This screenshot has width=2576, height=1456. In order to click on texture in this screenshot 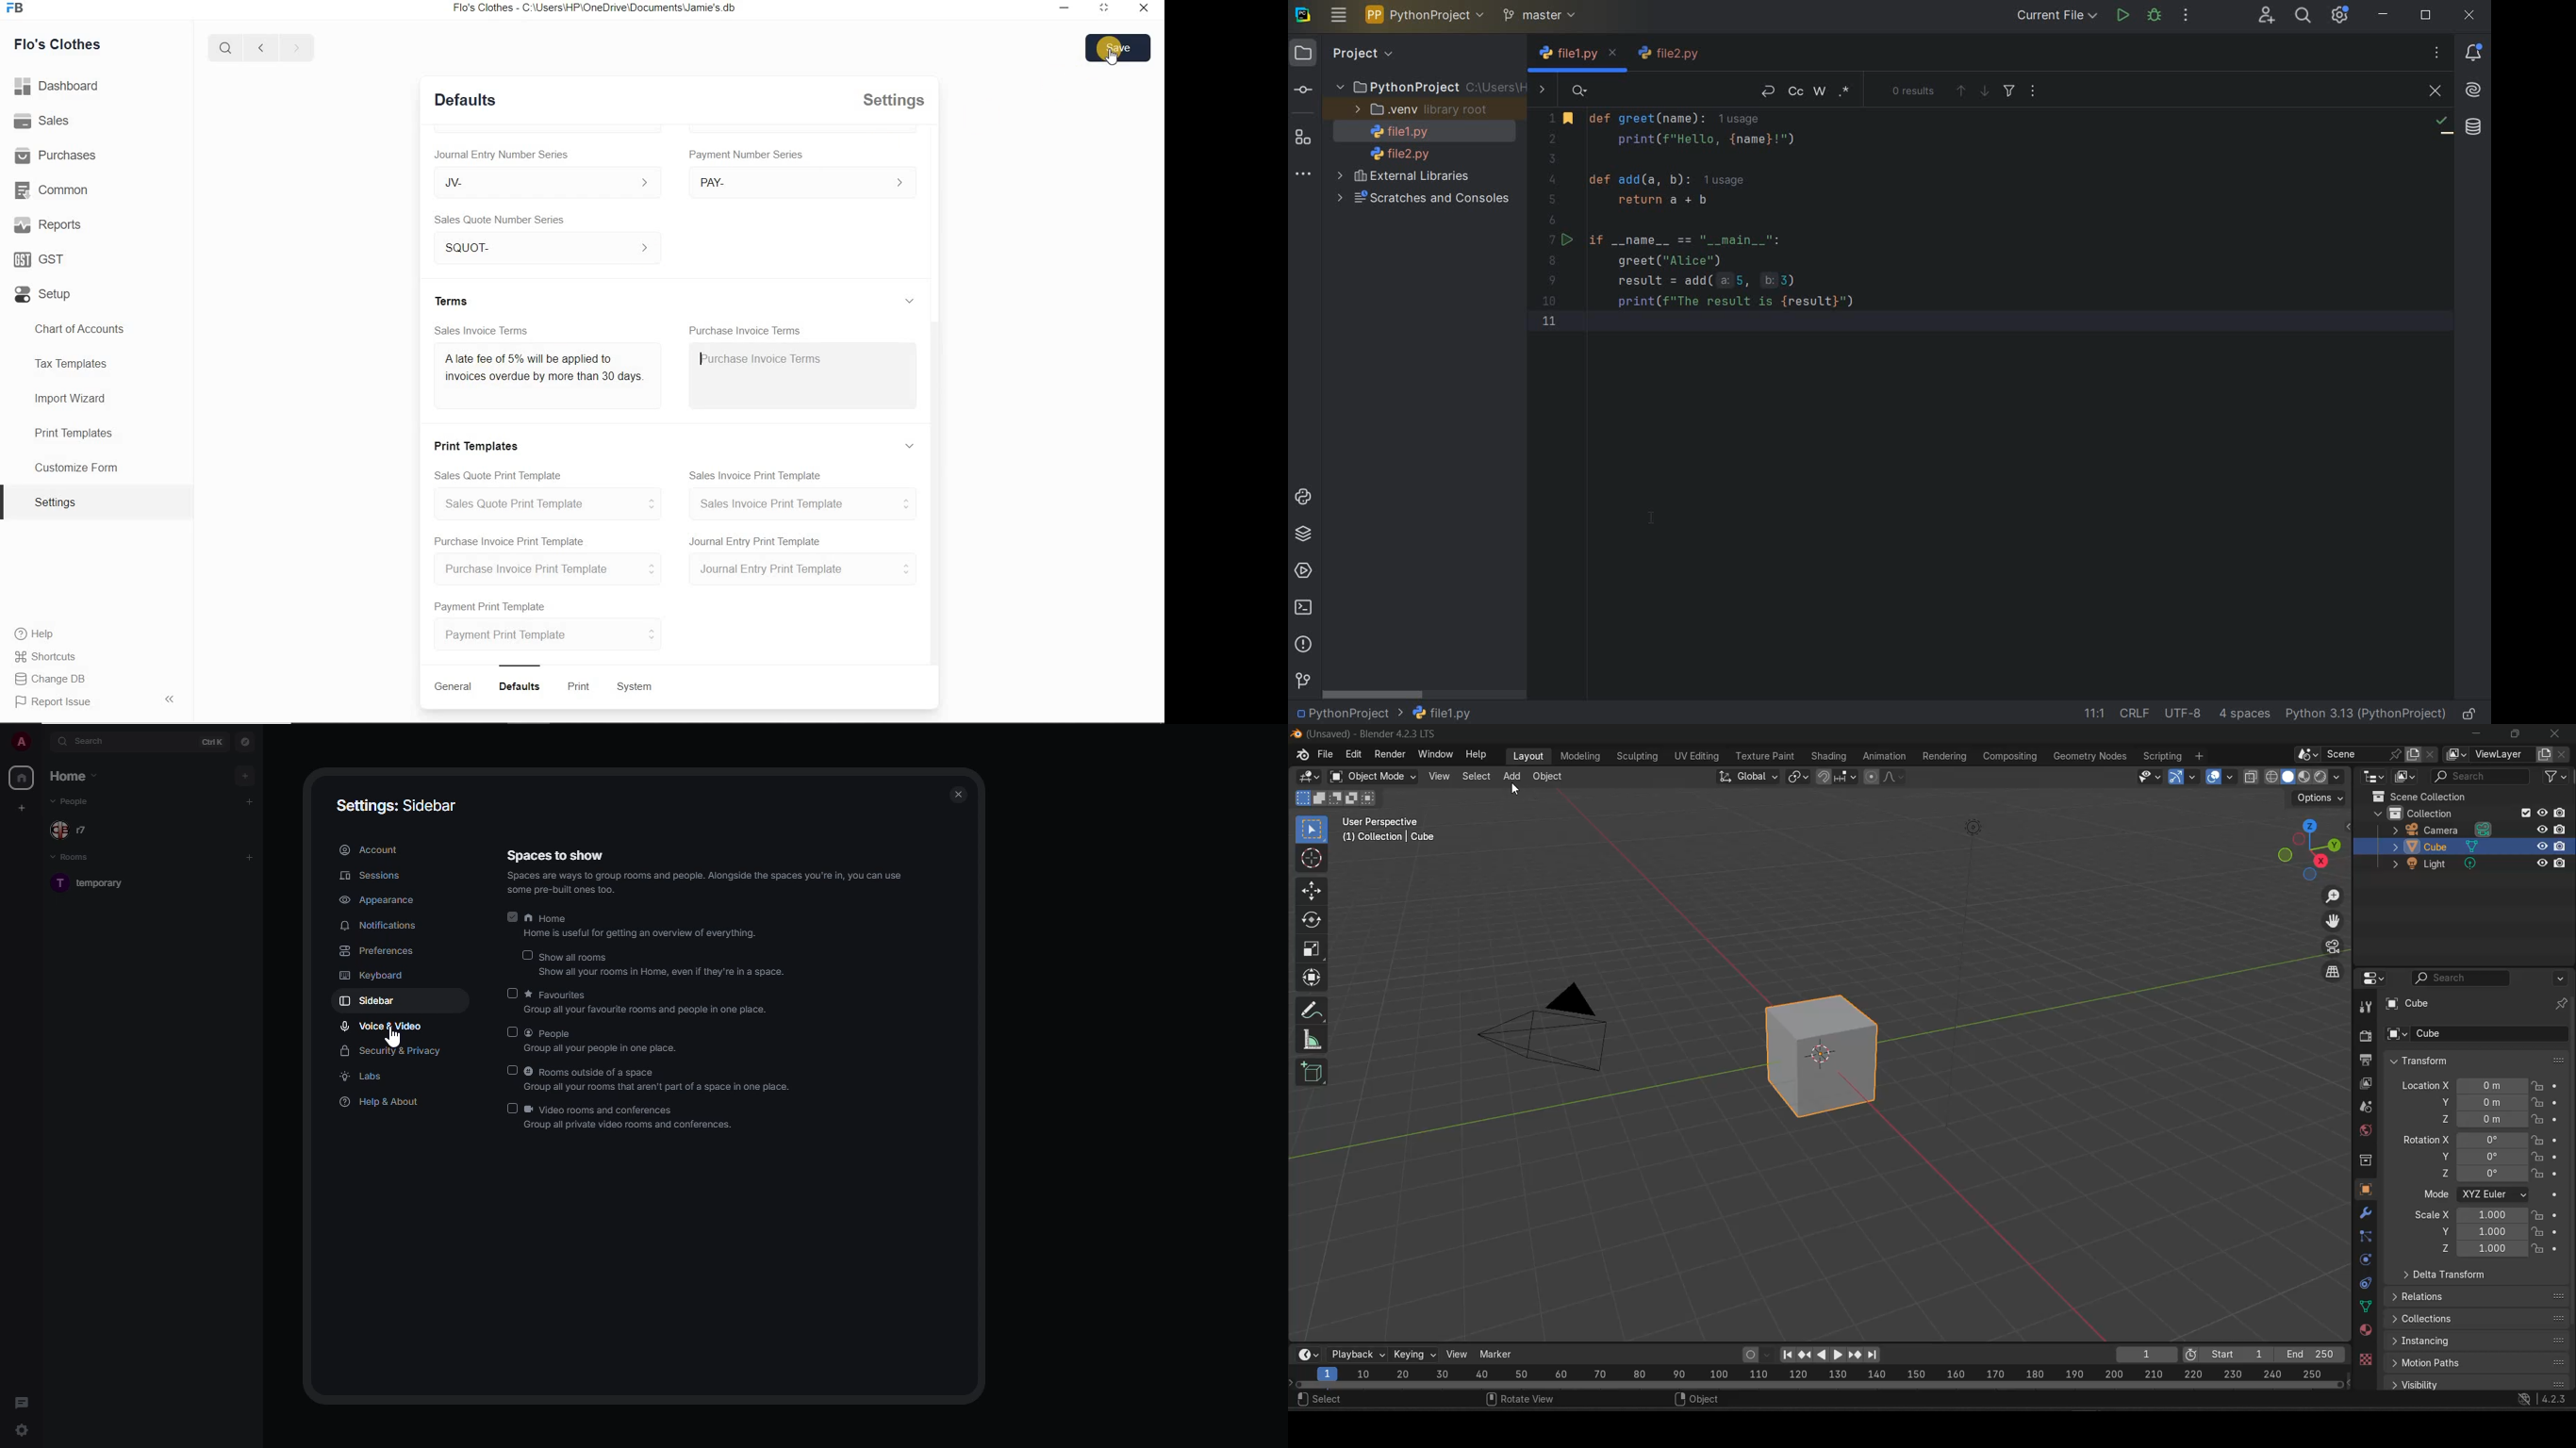, I will do `click(2365, 1362)`.